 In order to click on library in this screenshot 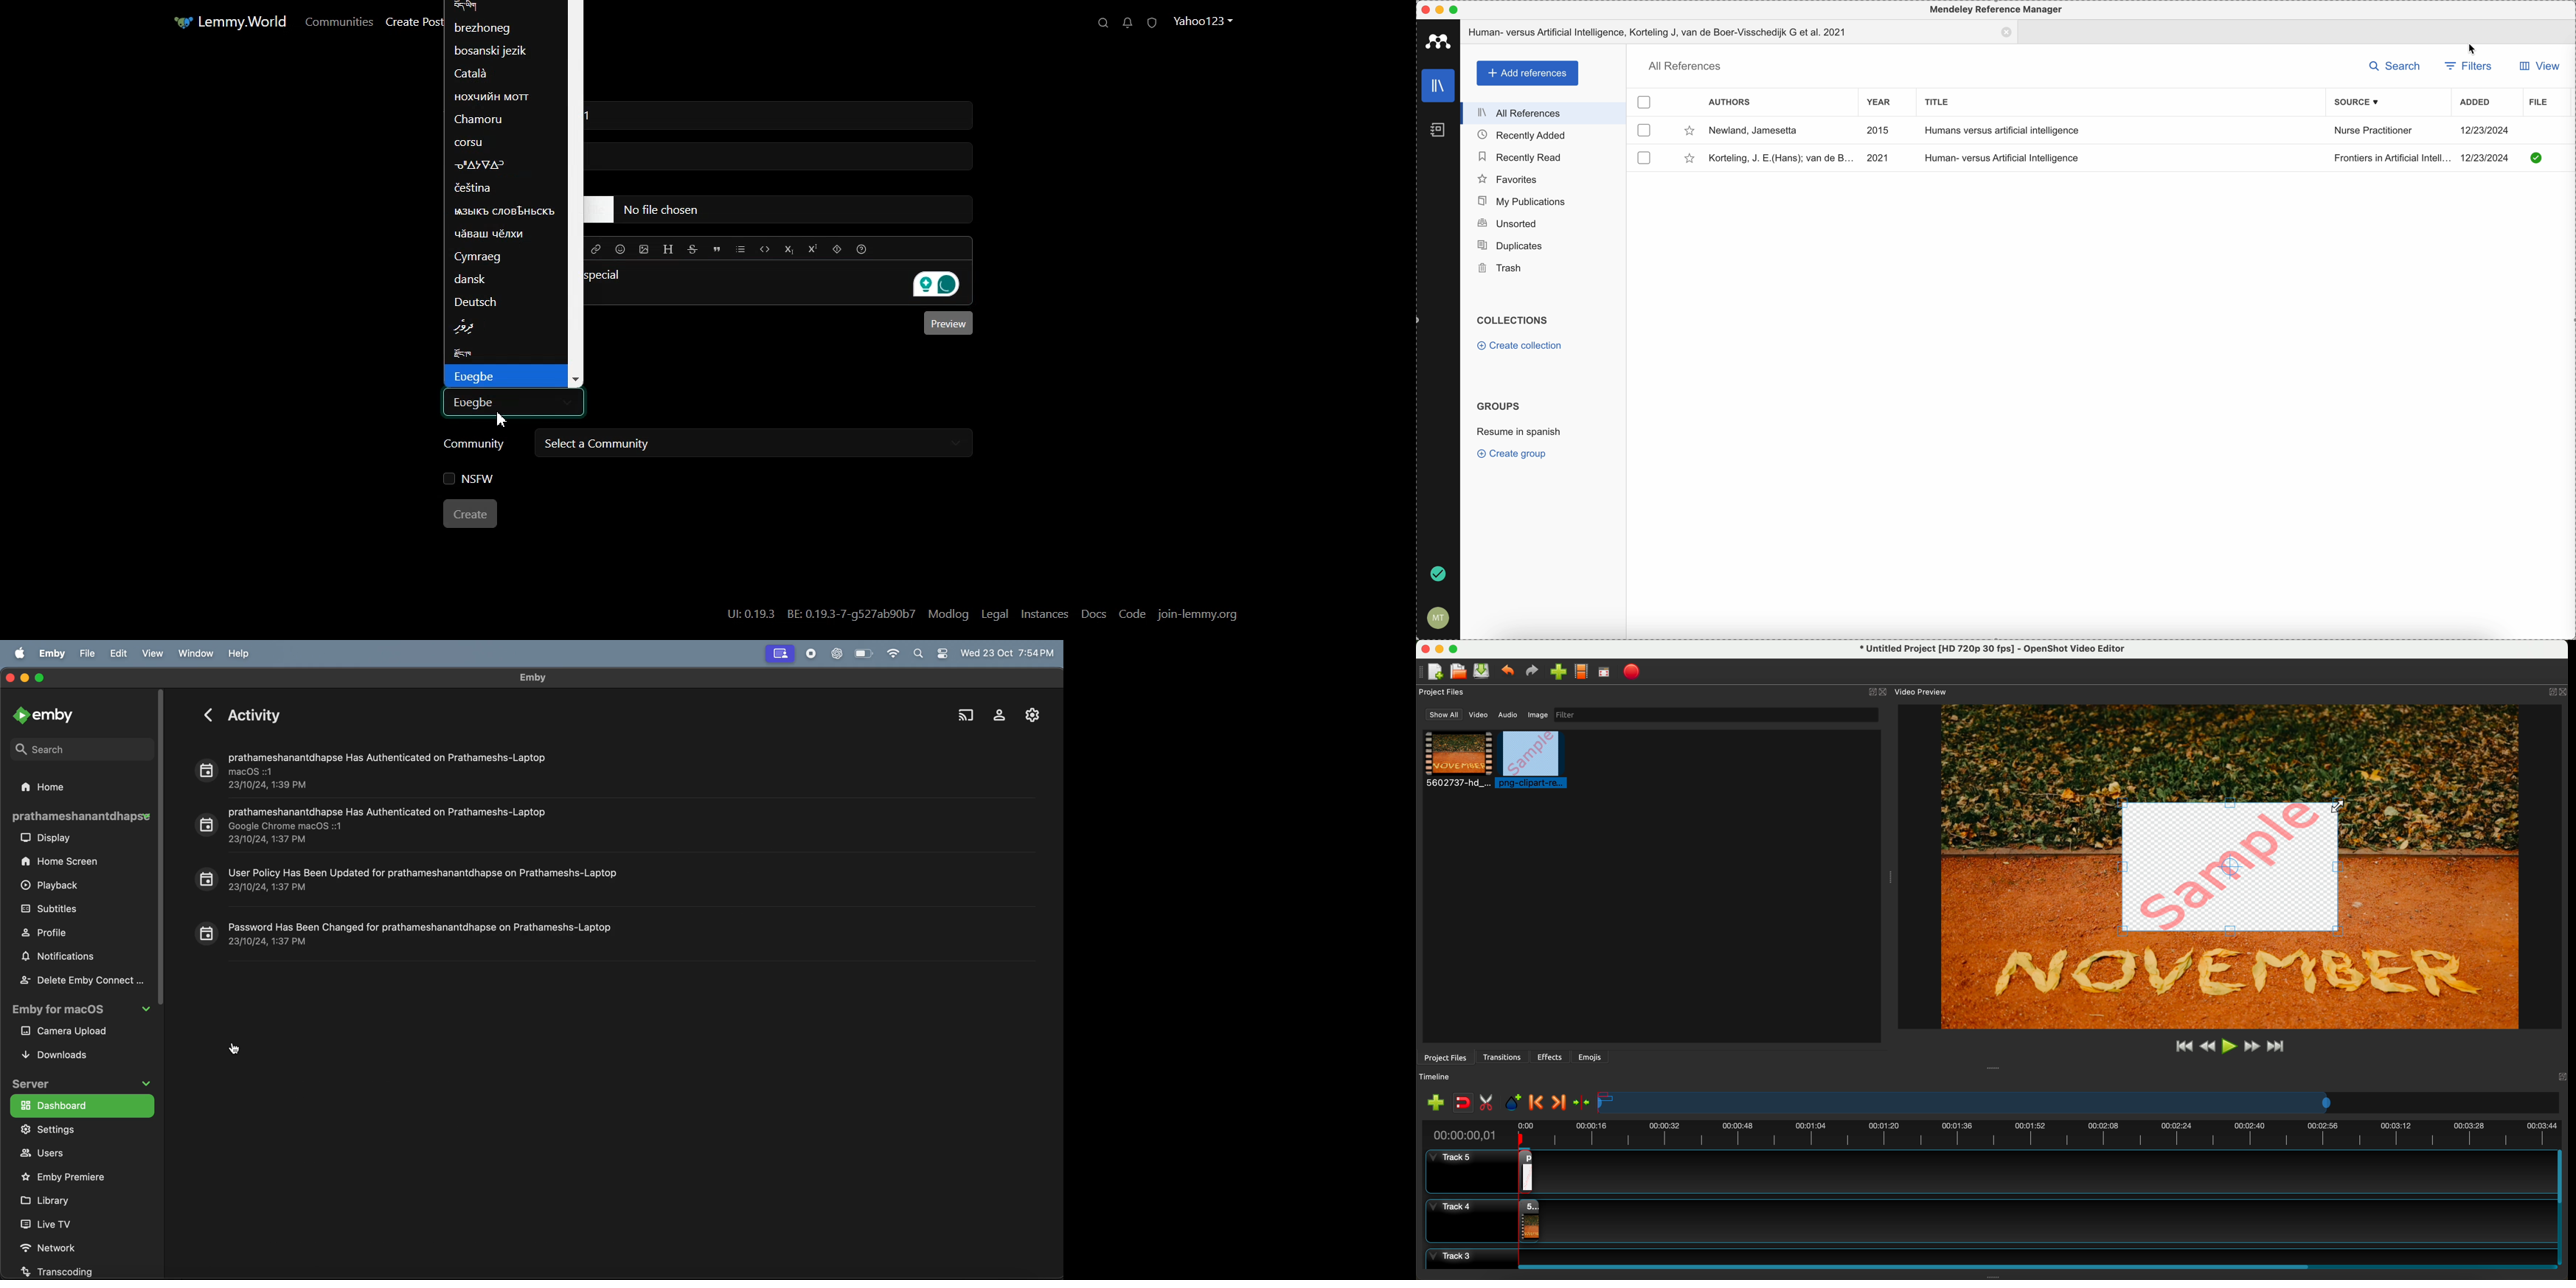, I will do `click(1436, 86)`.